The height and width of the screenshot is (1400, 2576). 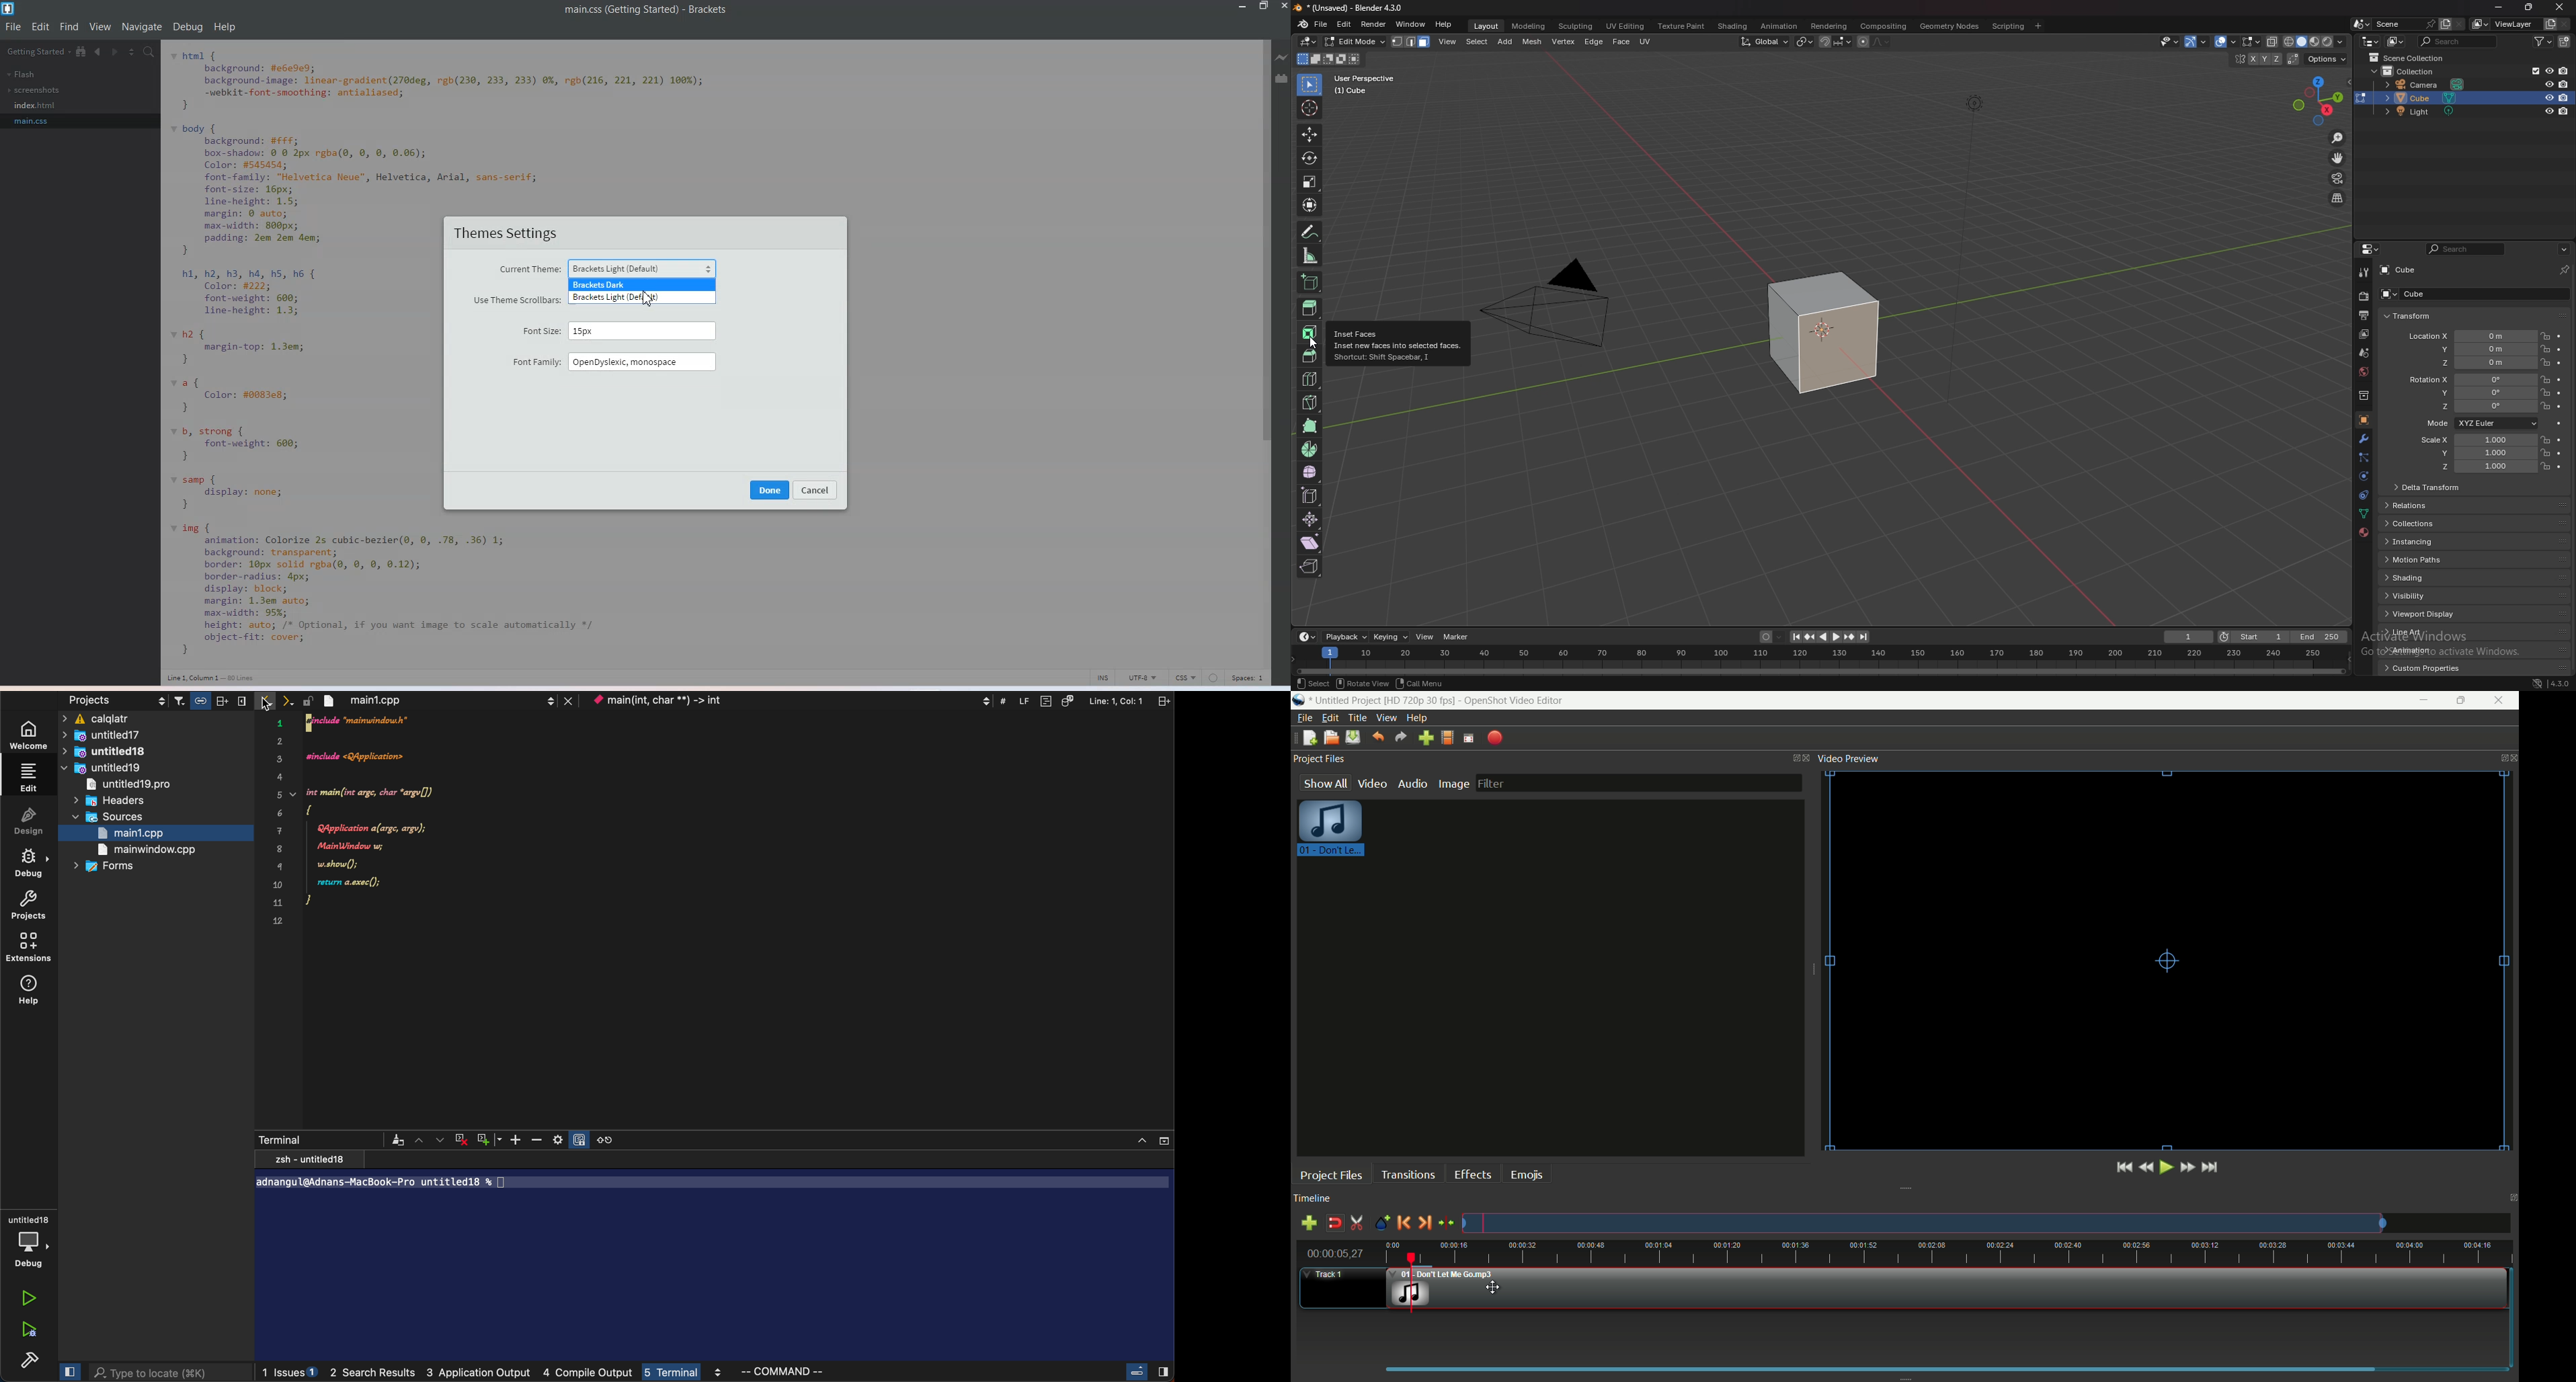 What do you see at coordinates (649, 299) in the screenshot?
I see `cursor` at bounding box center [649, 299].